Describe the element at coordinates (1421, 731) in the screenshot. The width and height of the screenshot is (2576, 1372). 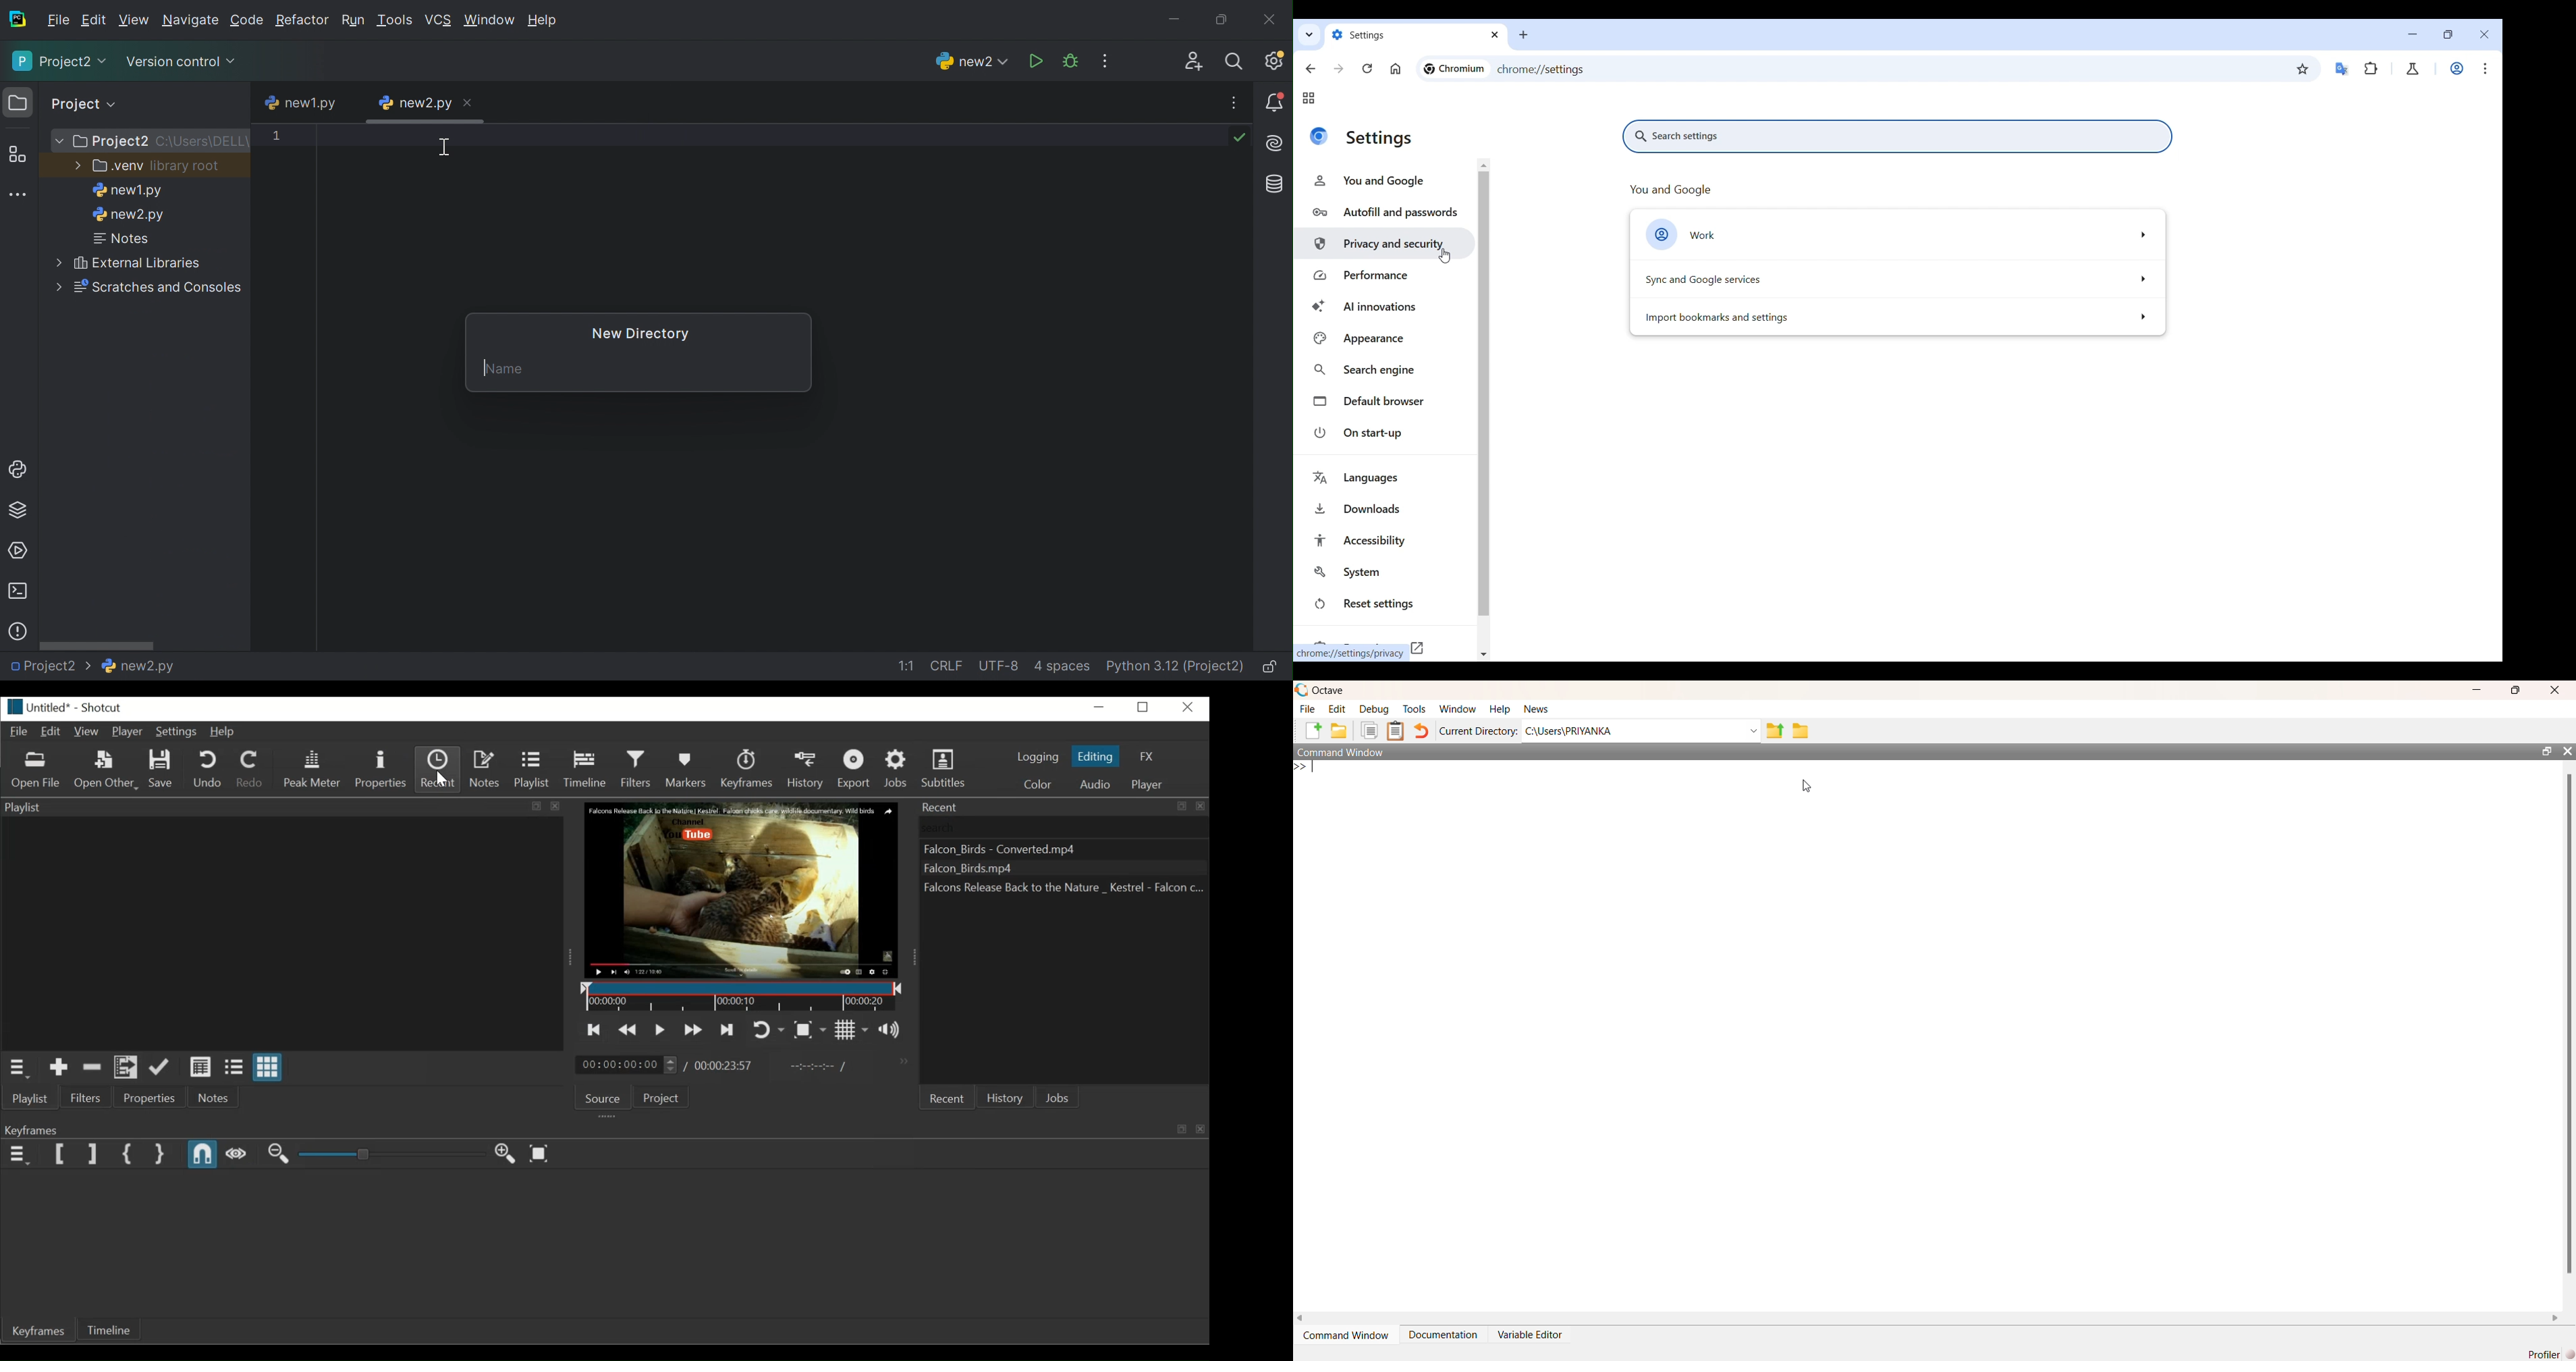
I see `undo` at that location.